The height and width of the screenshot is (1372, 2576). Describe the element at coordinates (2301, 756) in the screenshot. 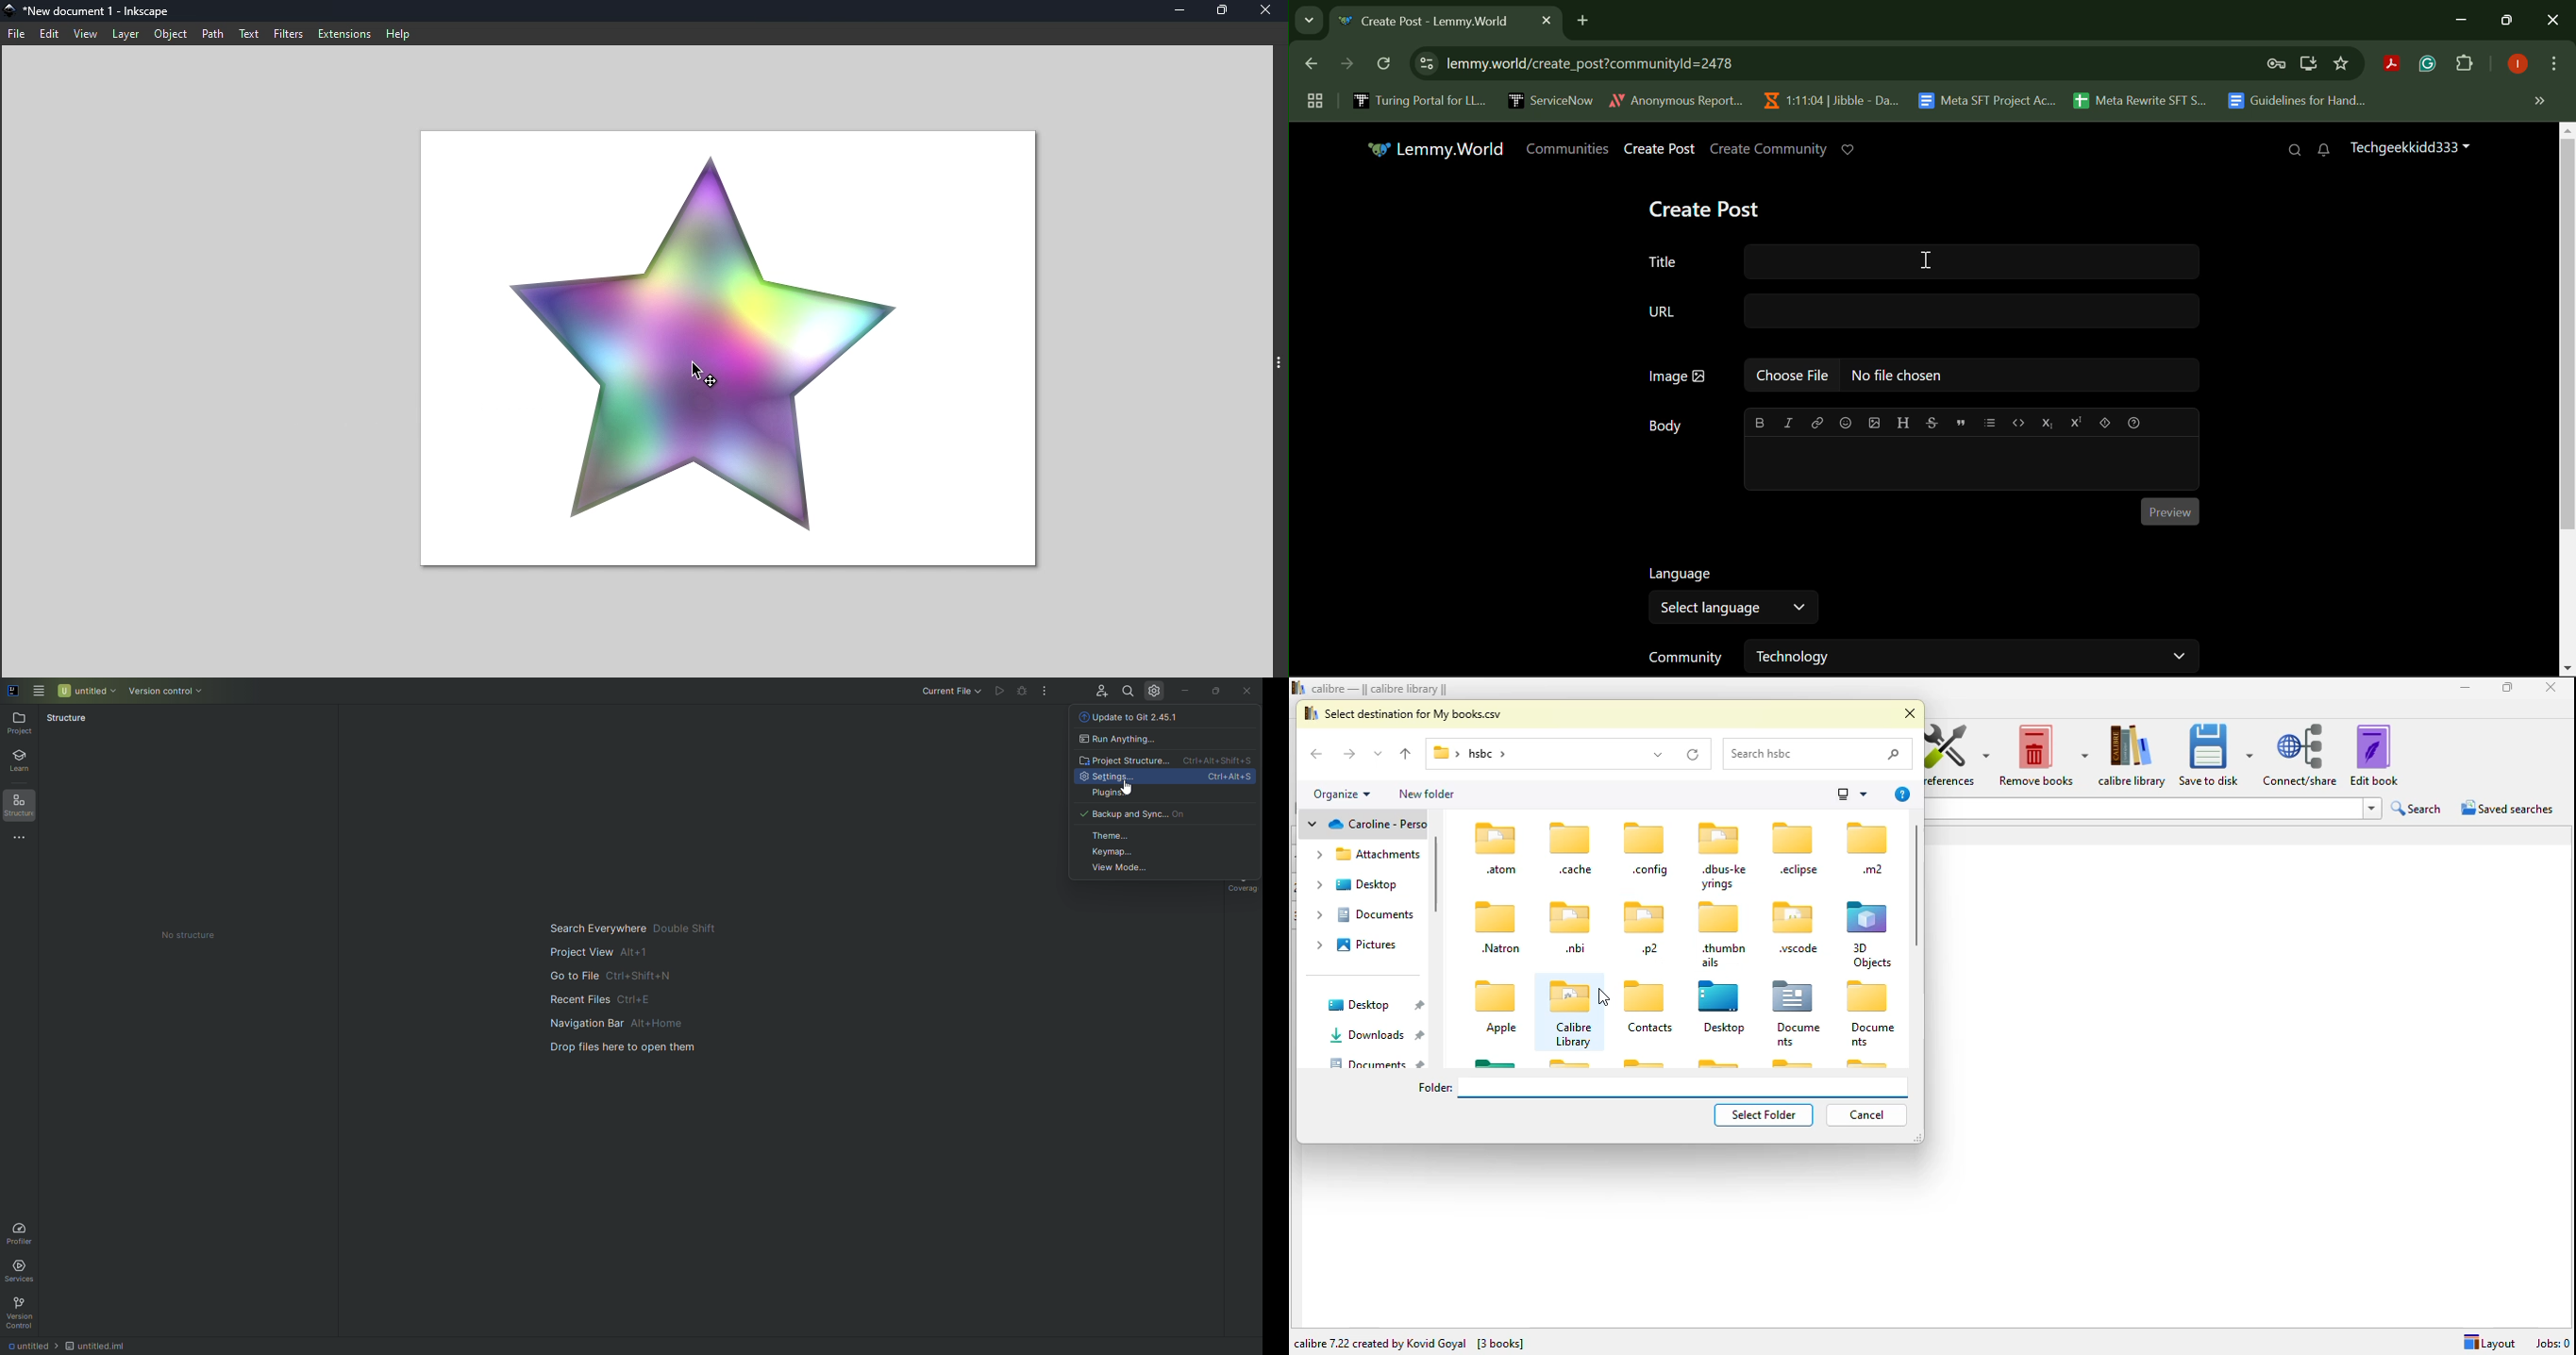

I see `connect/share` at that location.